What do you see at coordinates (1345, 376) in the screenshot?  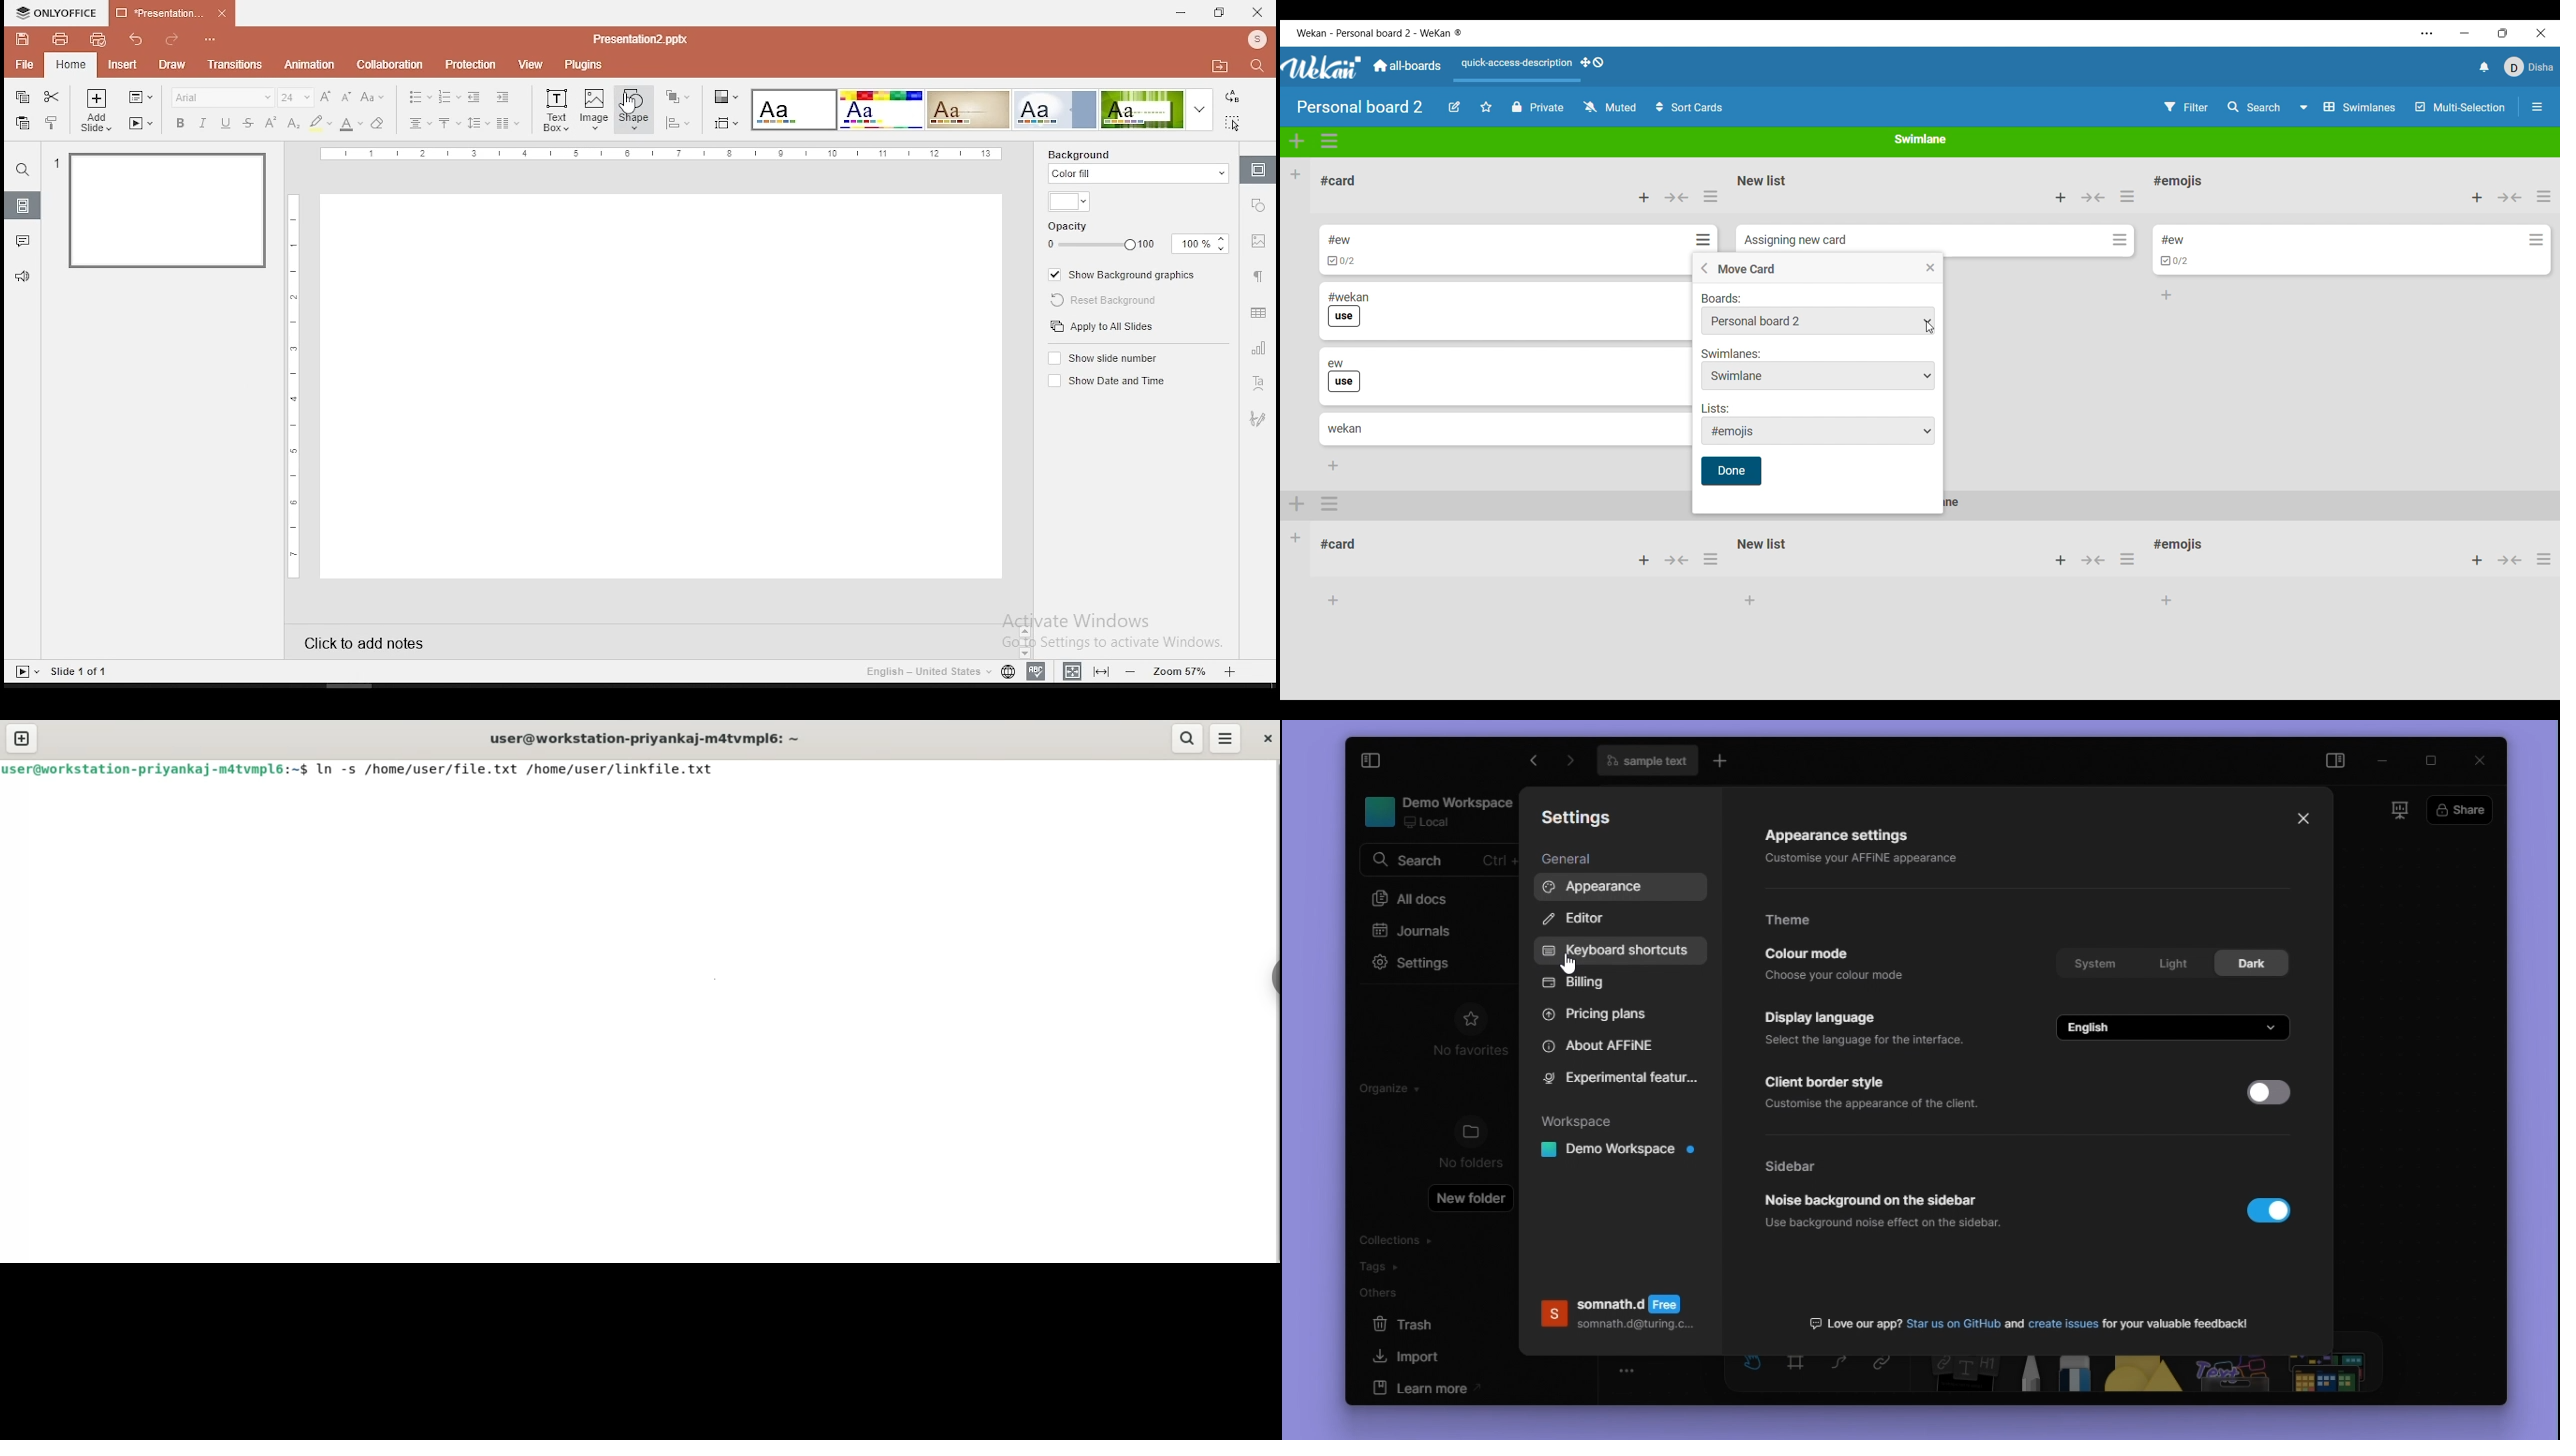 I see `Card title and label` at bounding box center [1345, 376].